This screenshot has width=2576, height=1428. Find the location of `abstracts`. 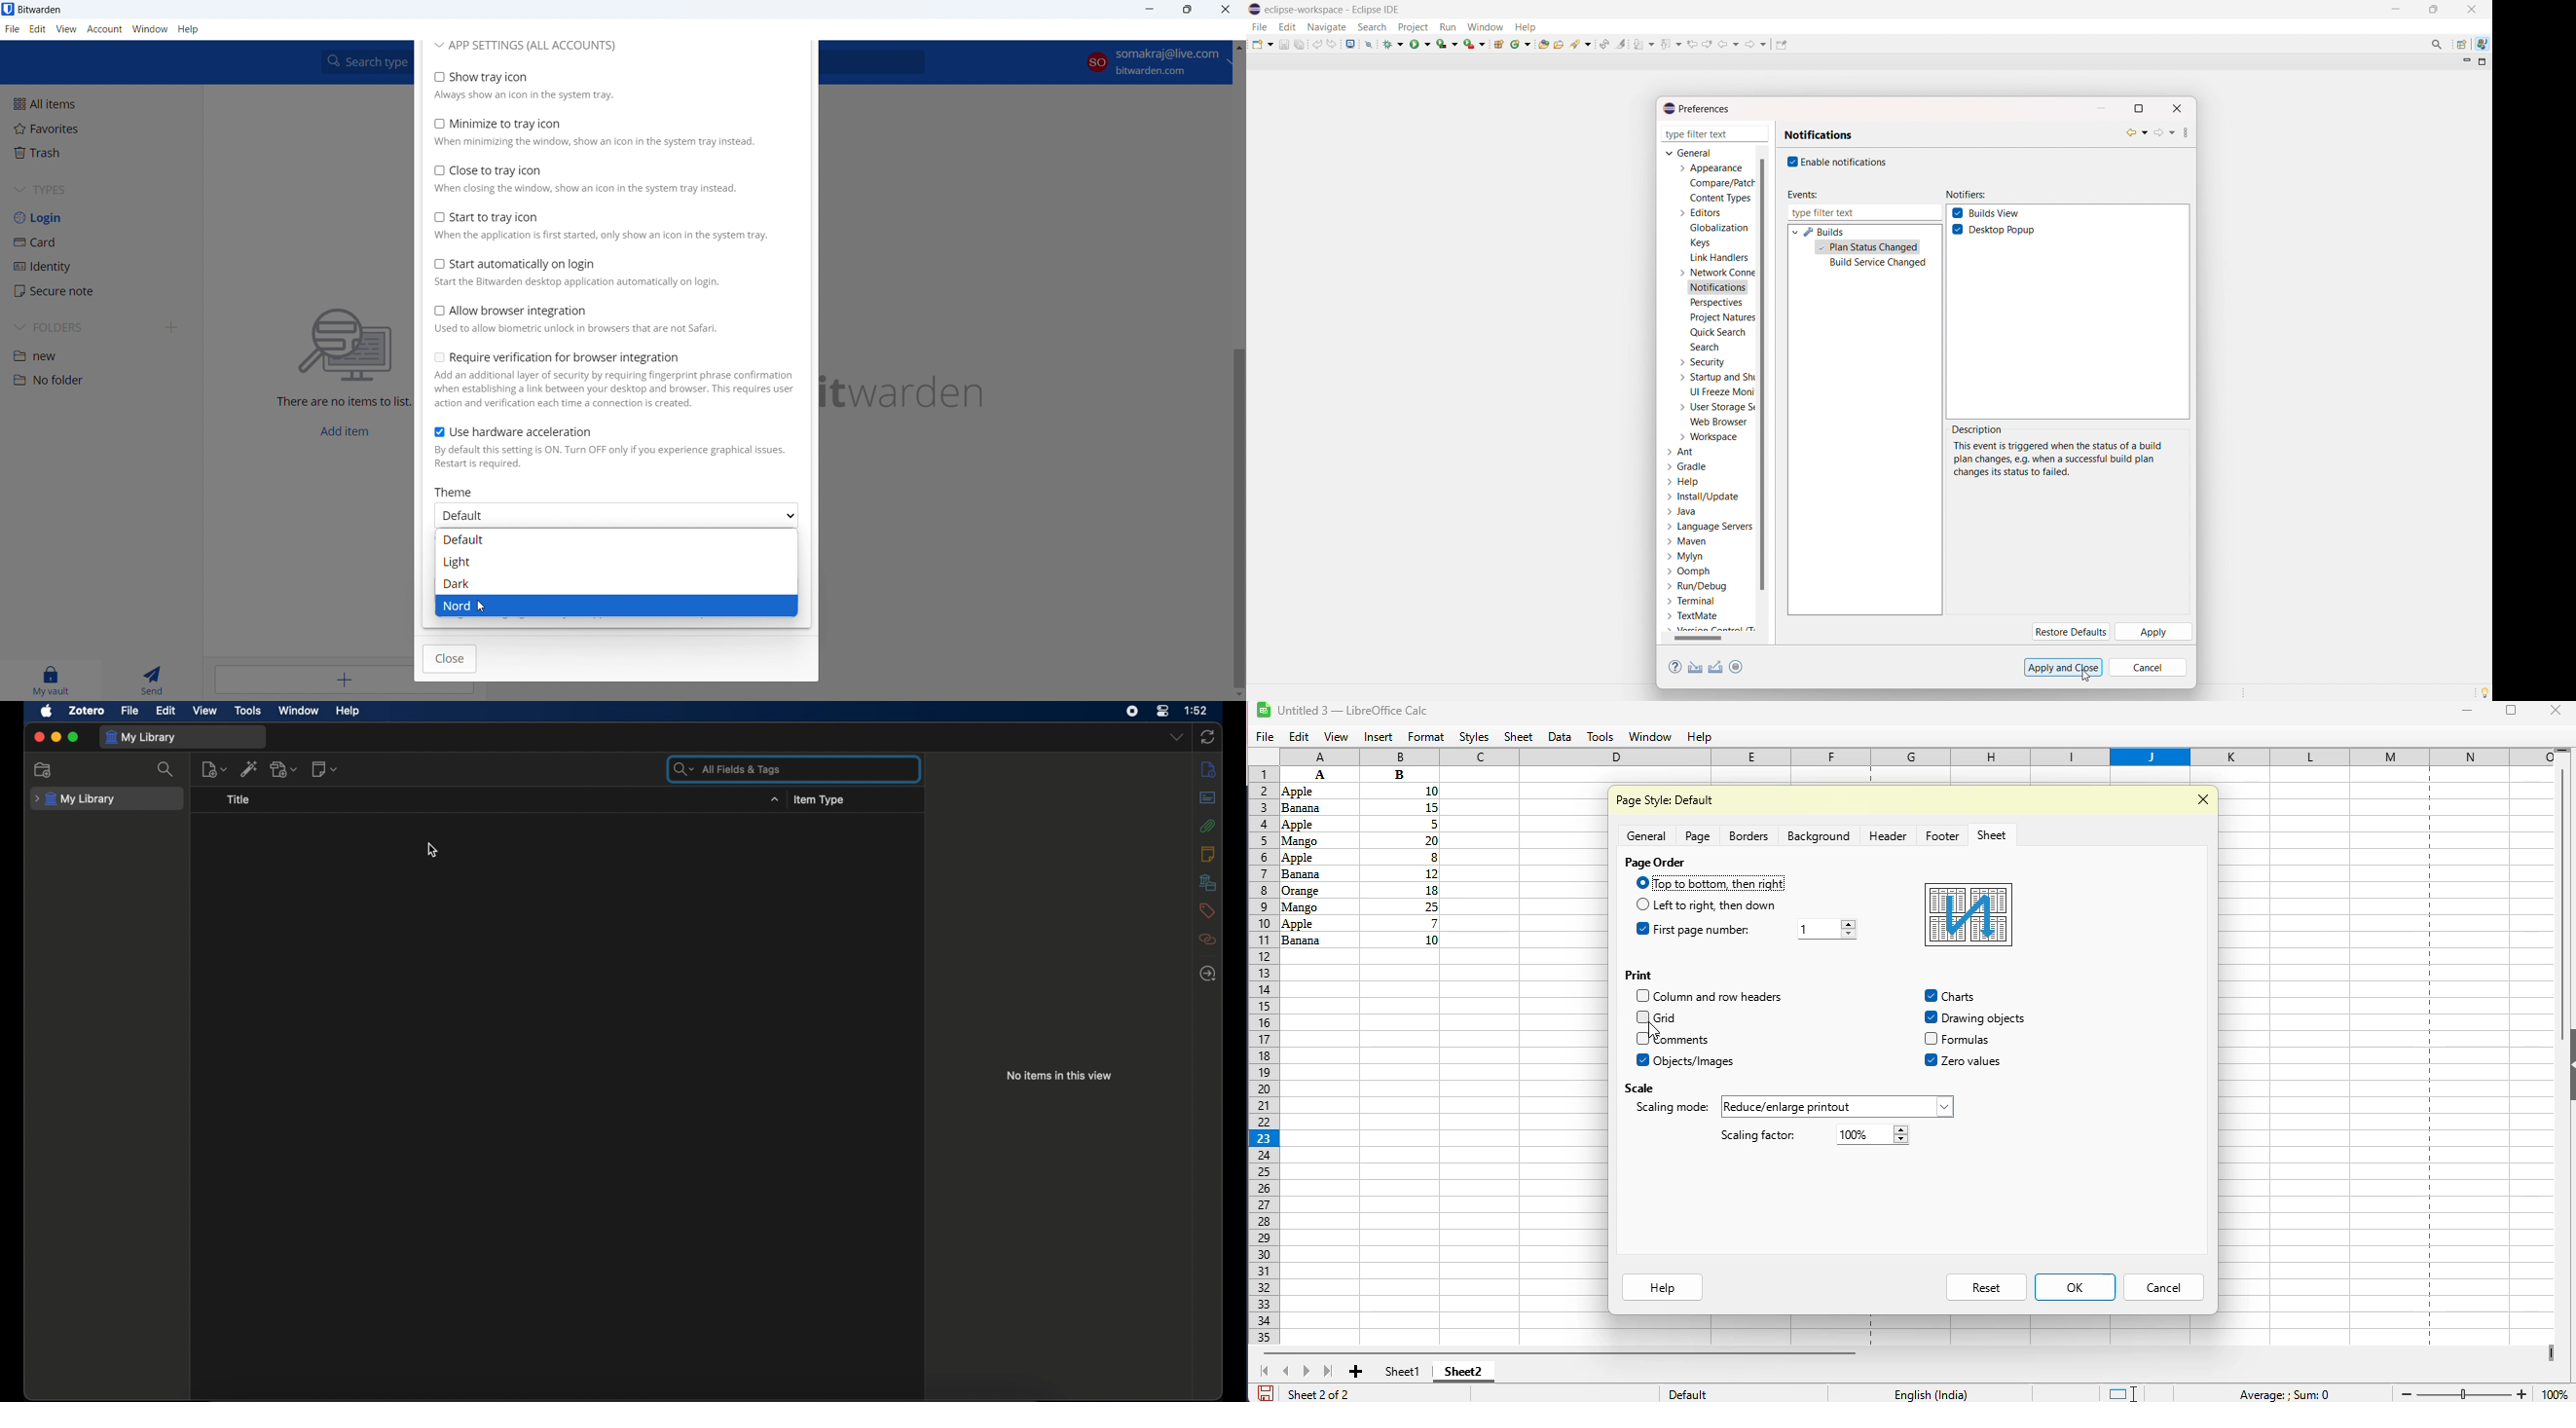

abstracts is located at coordinates (1208, 797).